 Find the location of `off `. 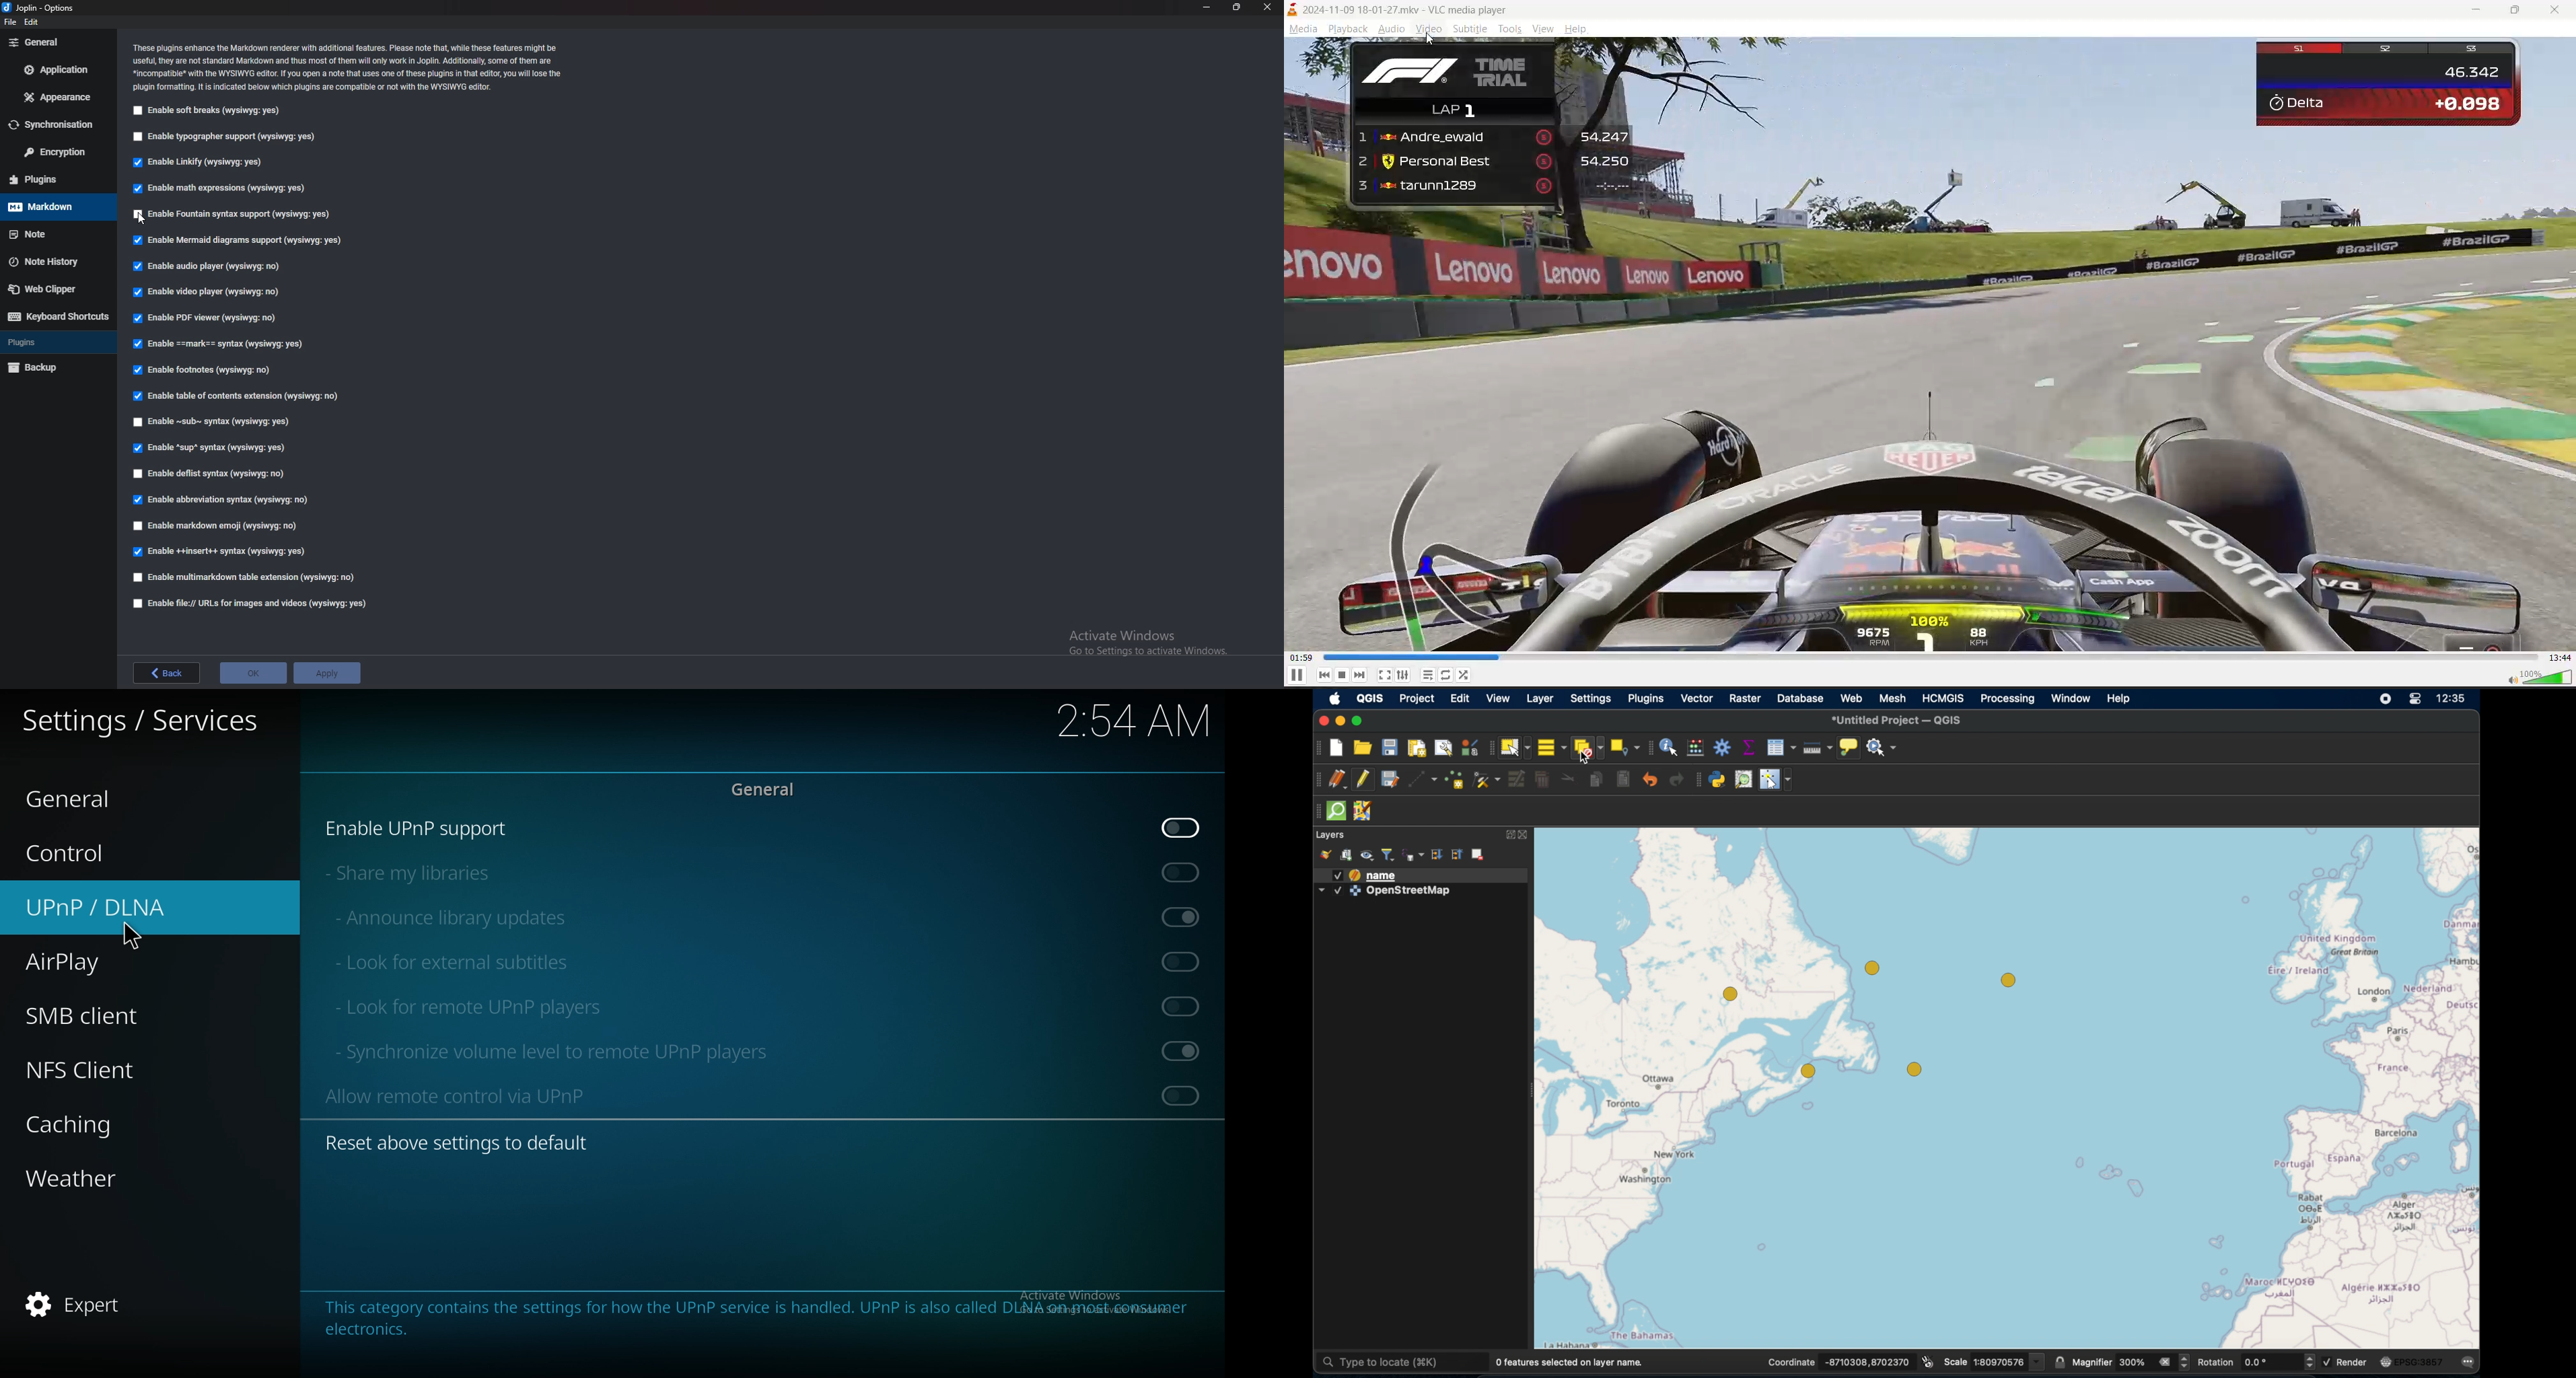

off  is located at coordinates (1185, 826).